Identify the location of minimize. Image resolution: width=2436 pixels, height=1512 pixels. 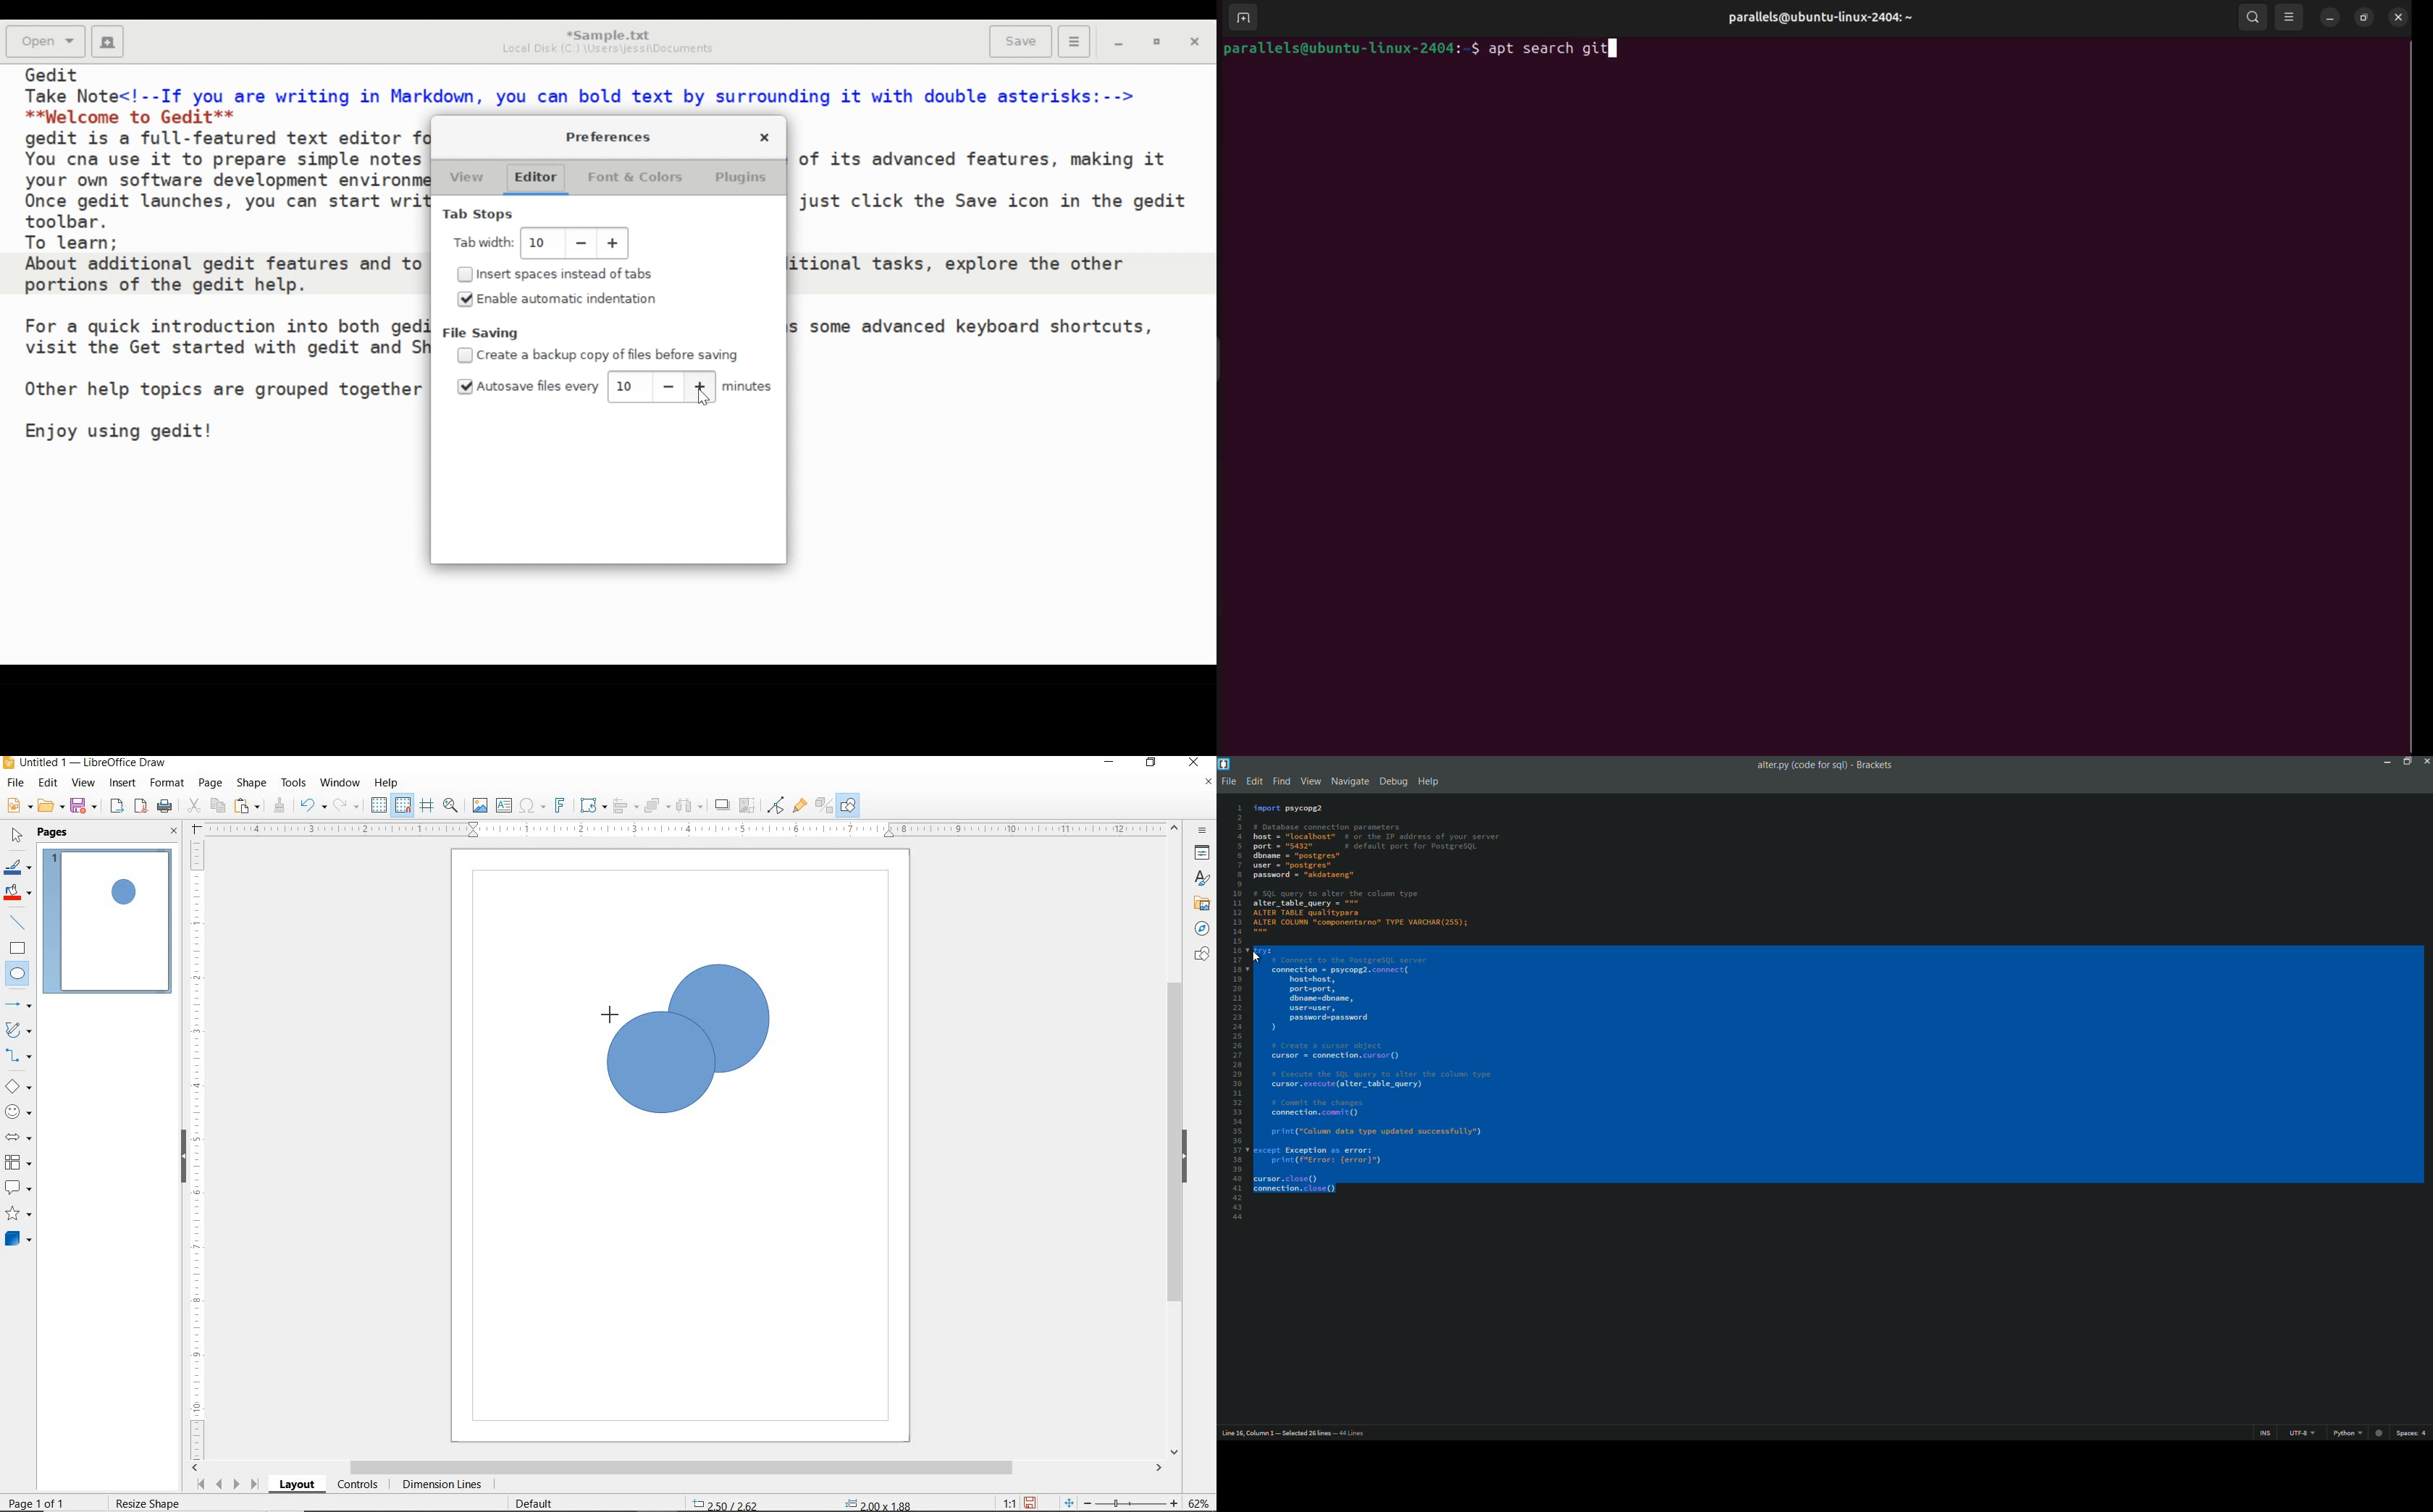
(1119, 44).